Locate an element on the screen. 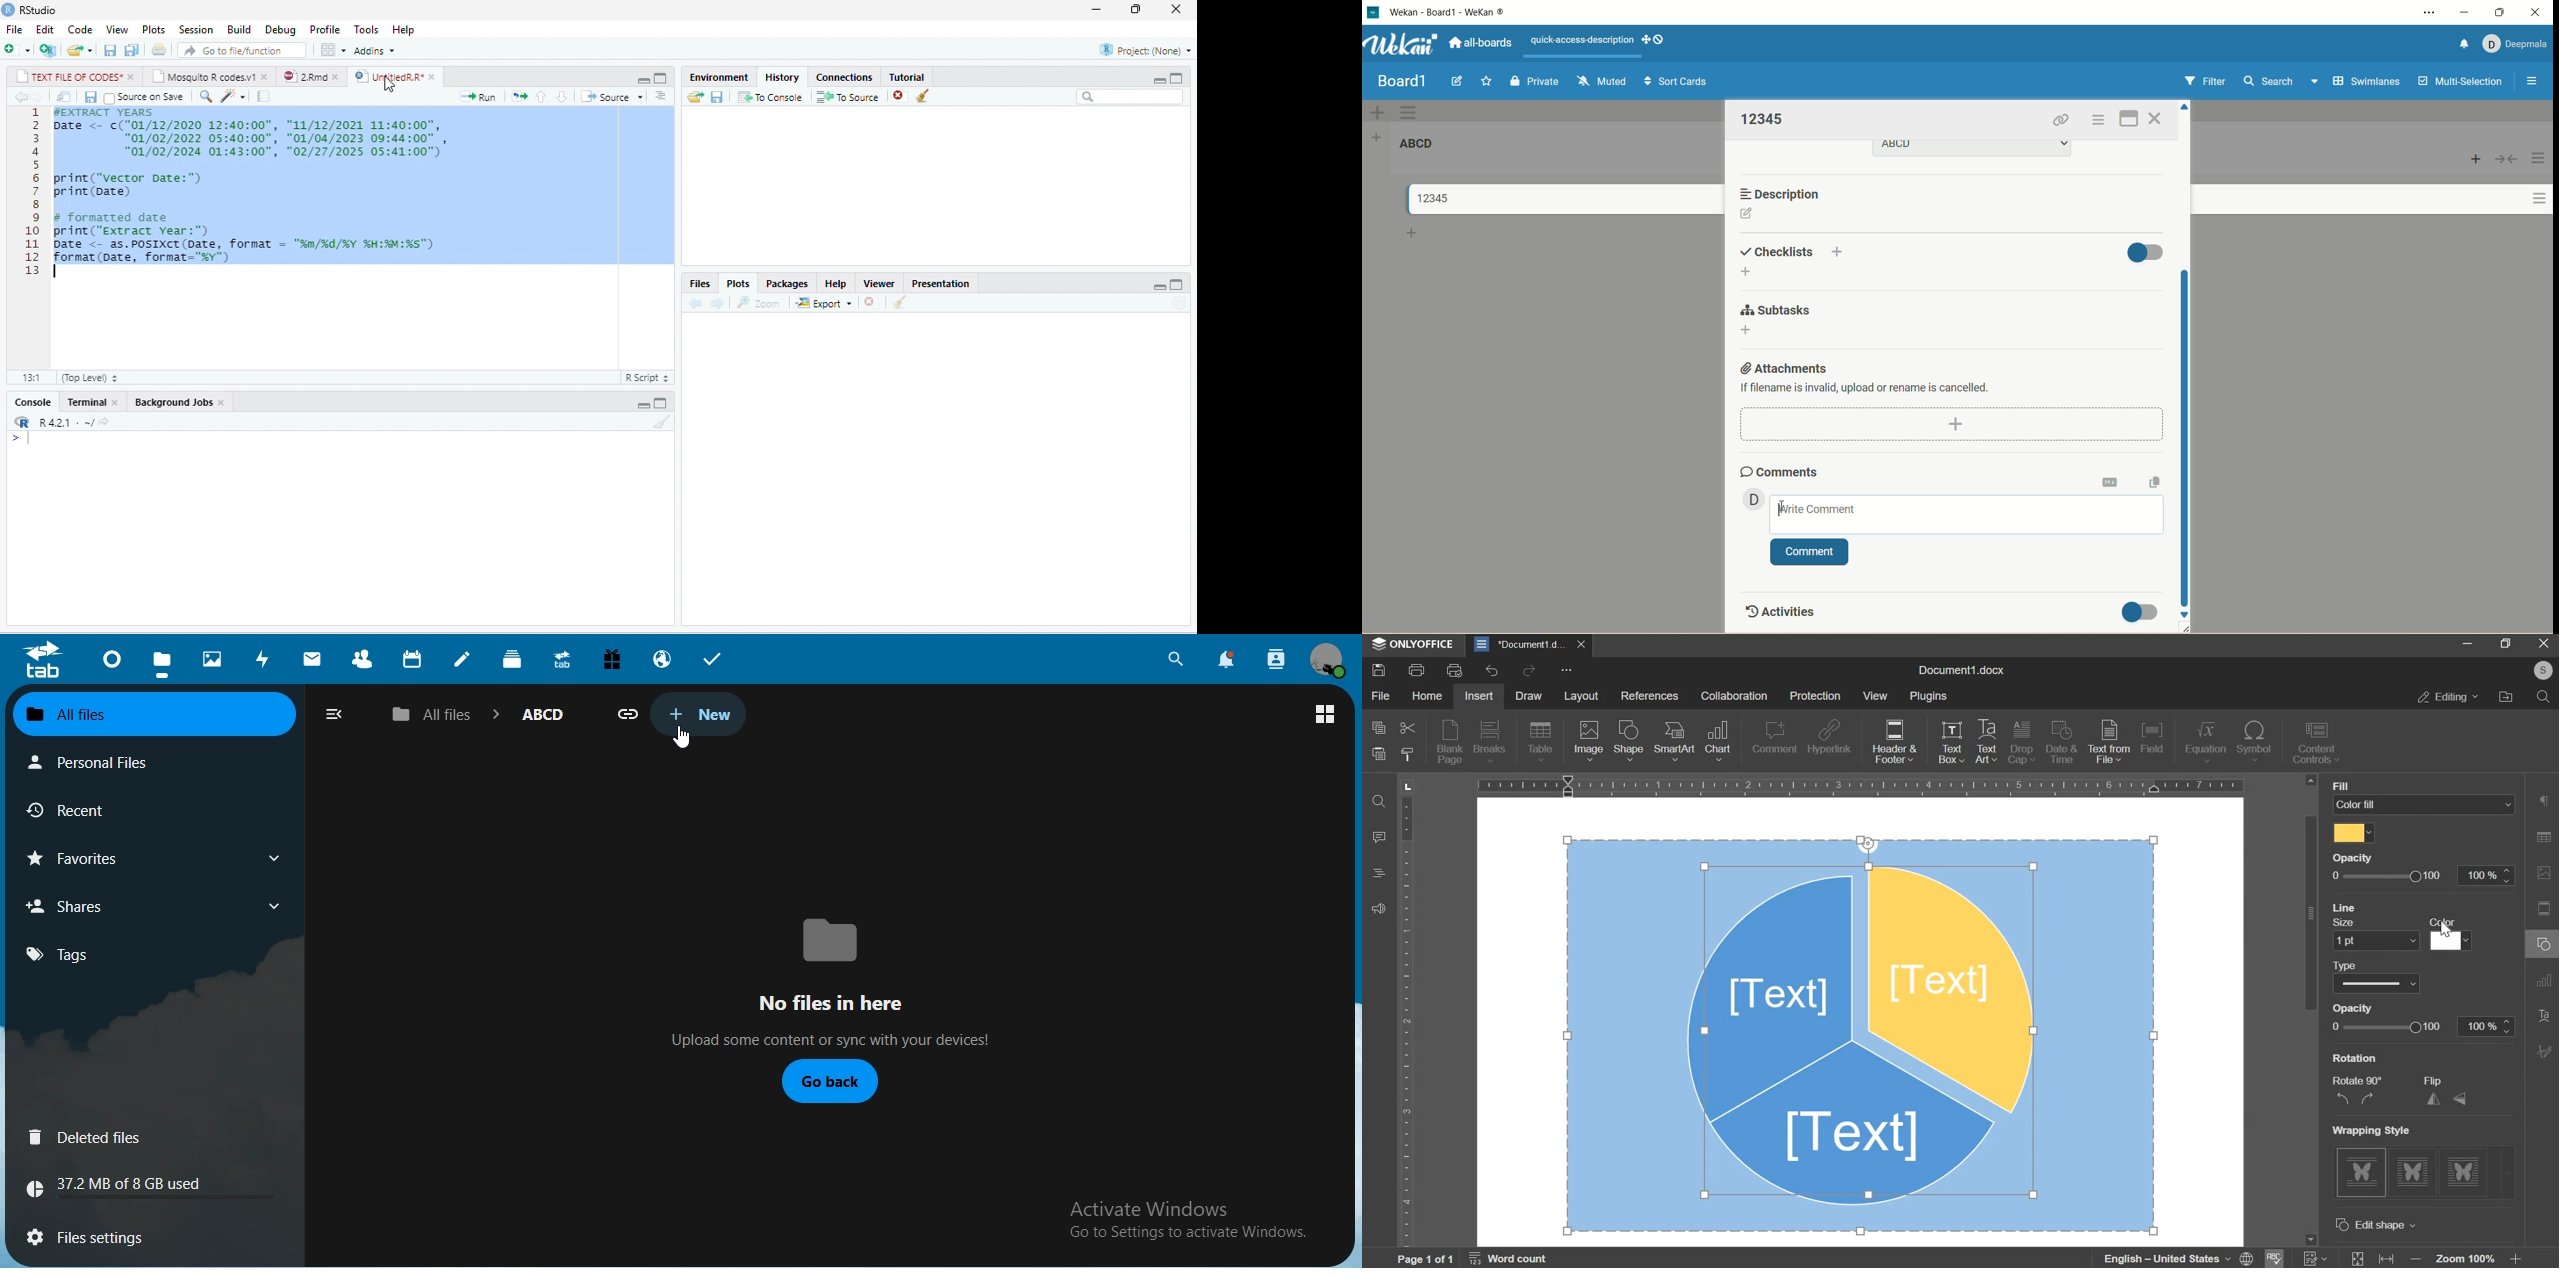 This screenshot has height=1288, width=2576. file is located at coordinates (1383, 695).